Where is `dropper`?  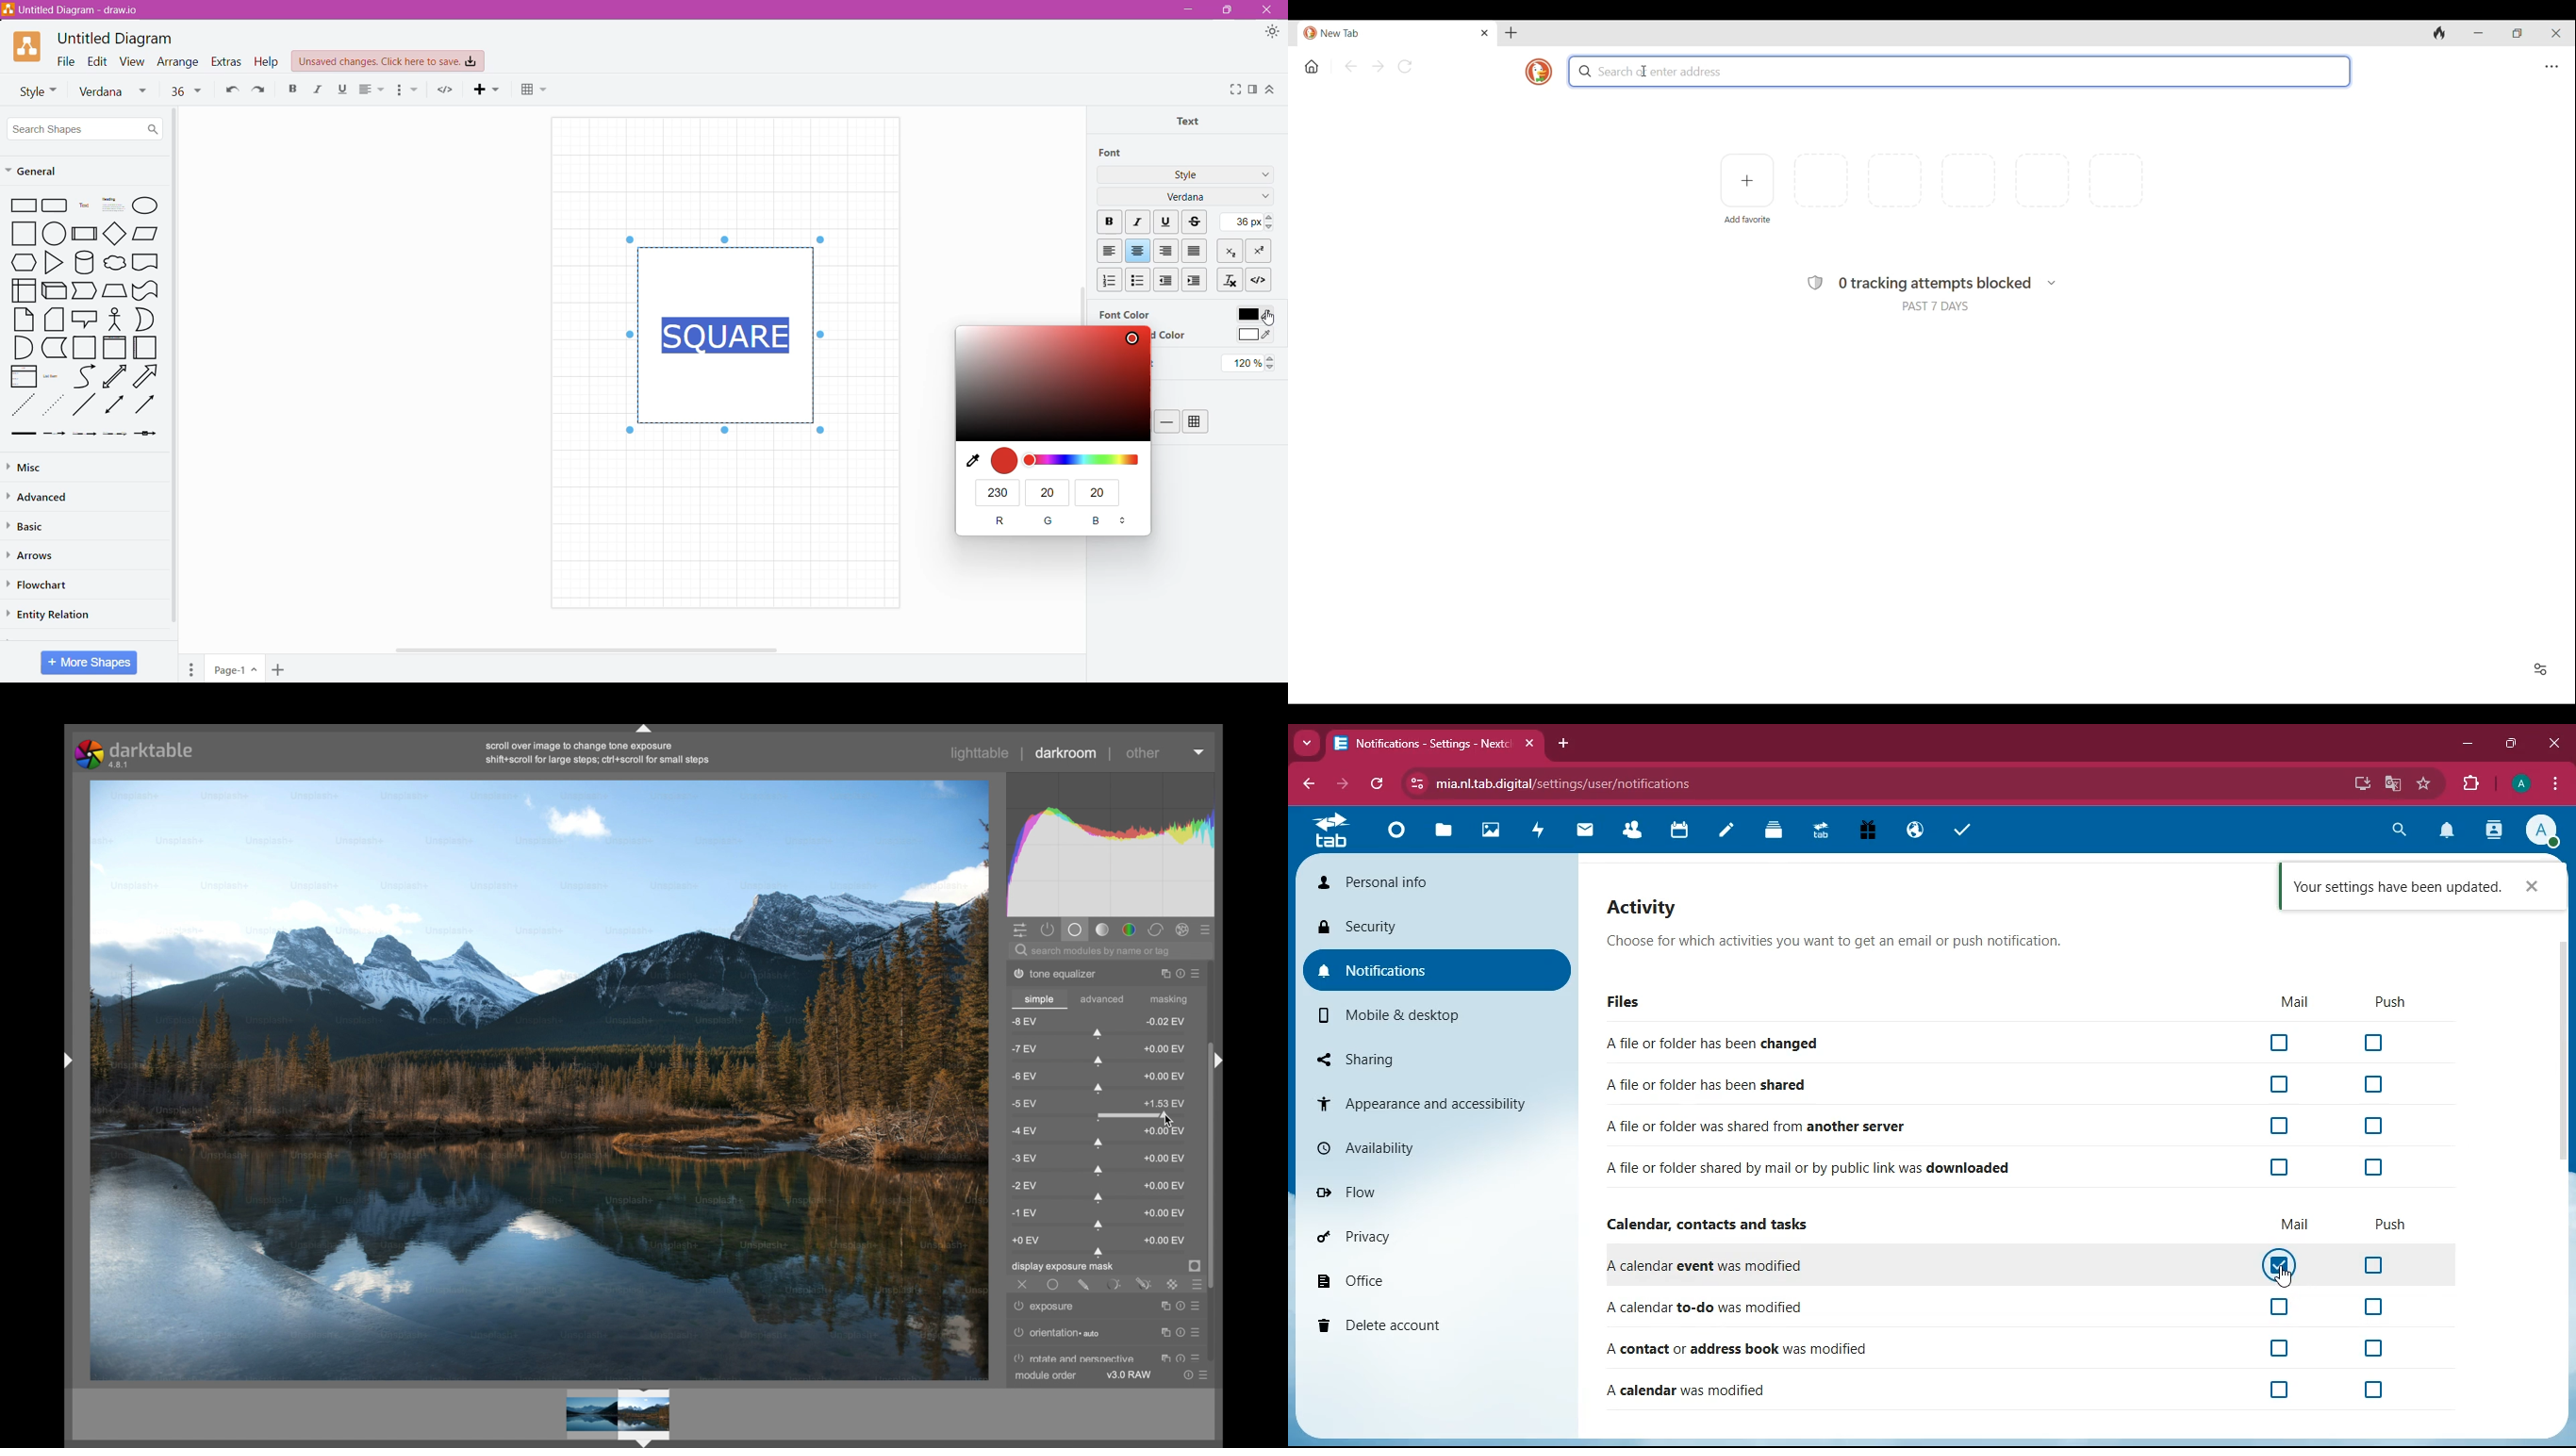
dropper is located at coordinates (968, 461).